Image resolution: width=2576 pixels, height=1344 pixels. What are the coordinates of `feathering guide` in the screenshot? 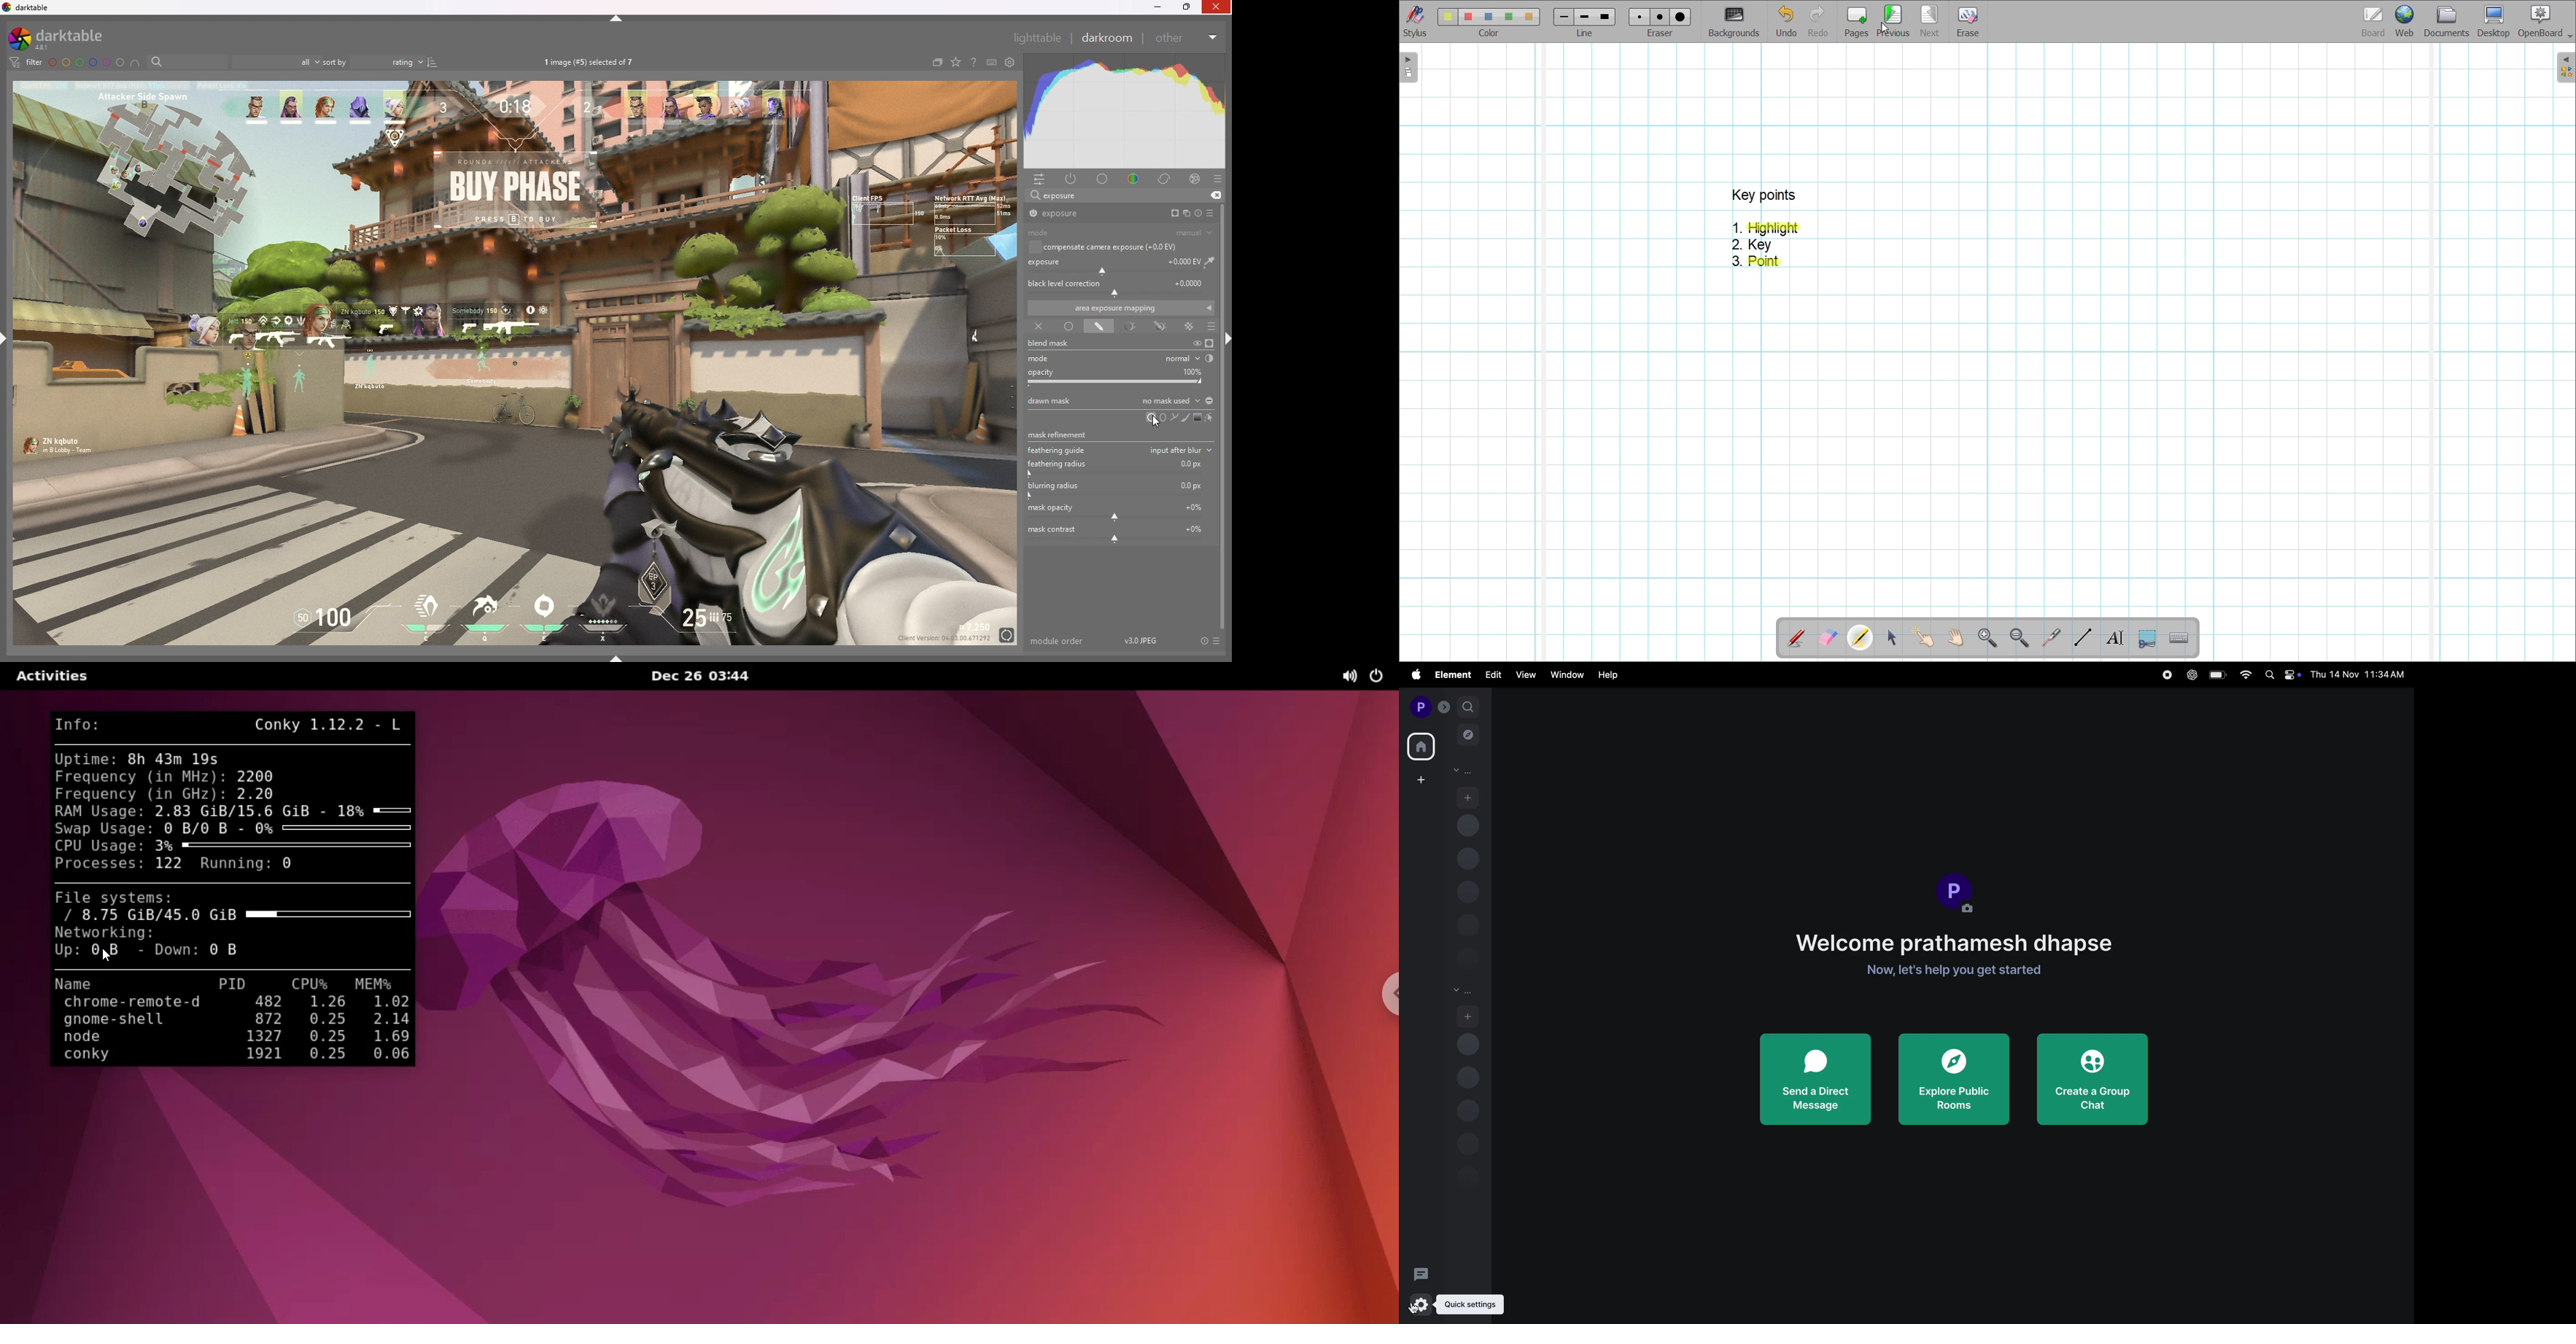 It's located at (1122, 449).